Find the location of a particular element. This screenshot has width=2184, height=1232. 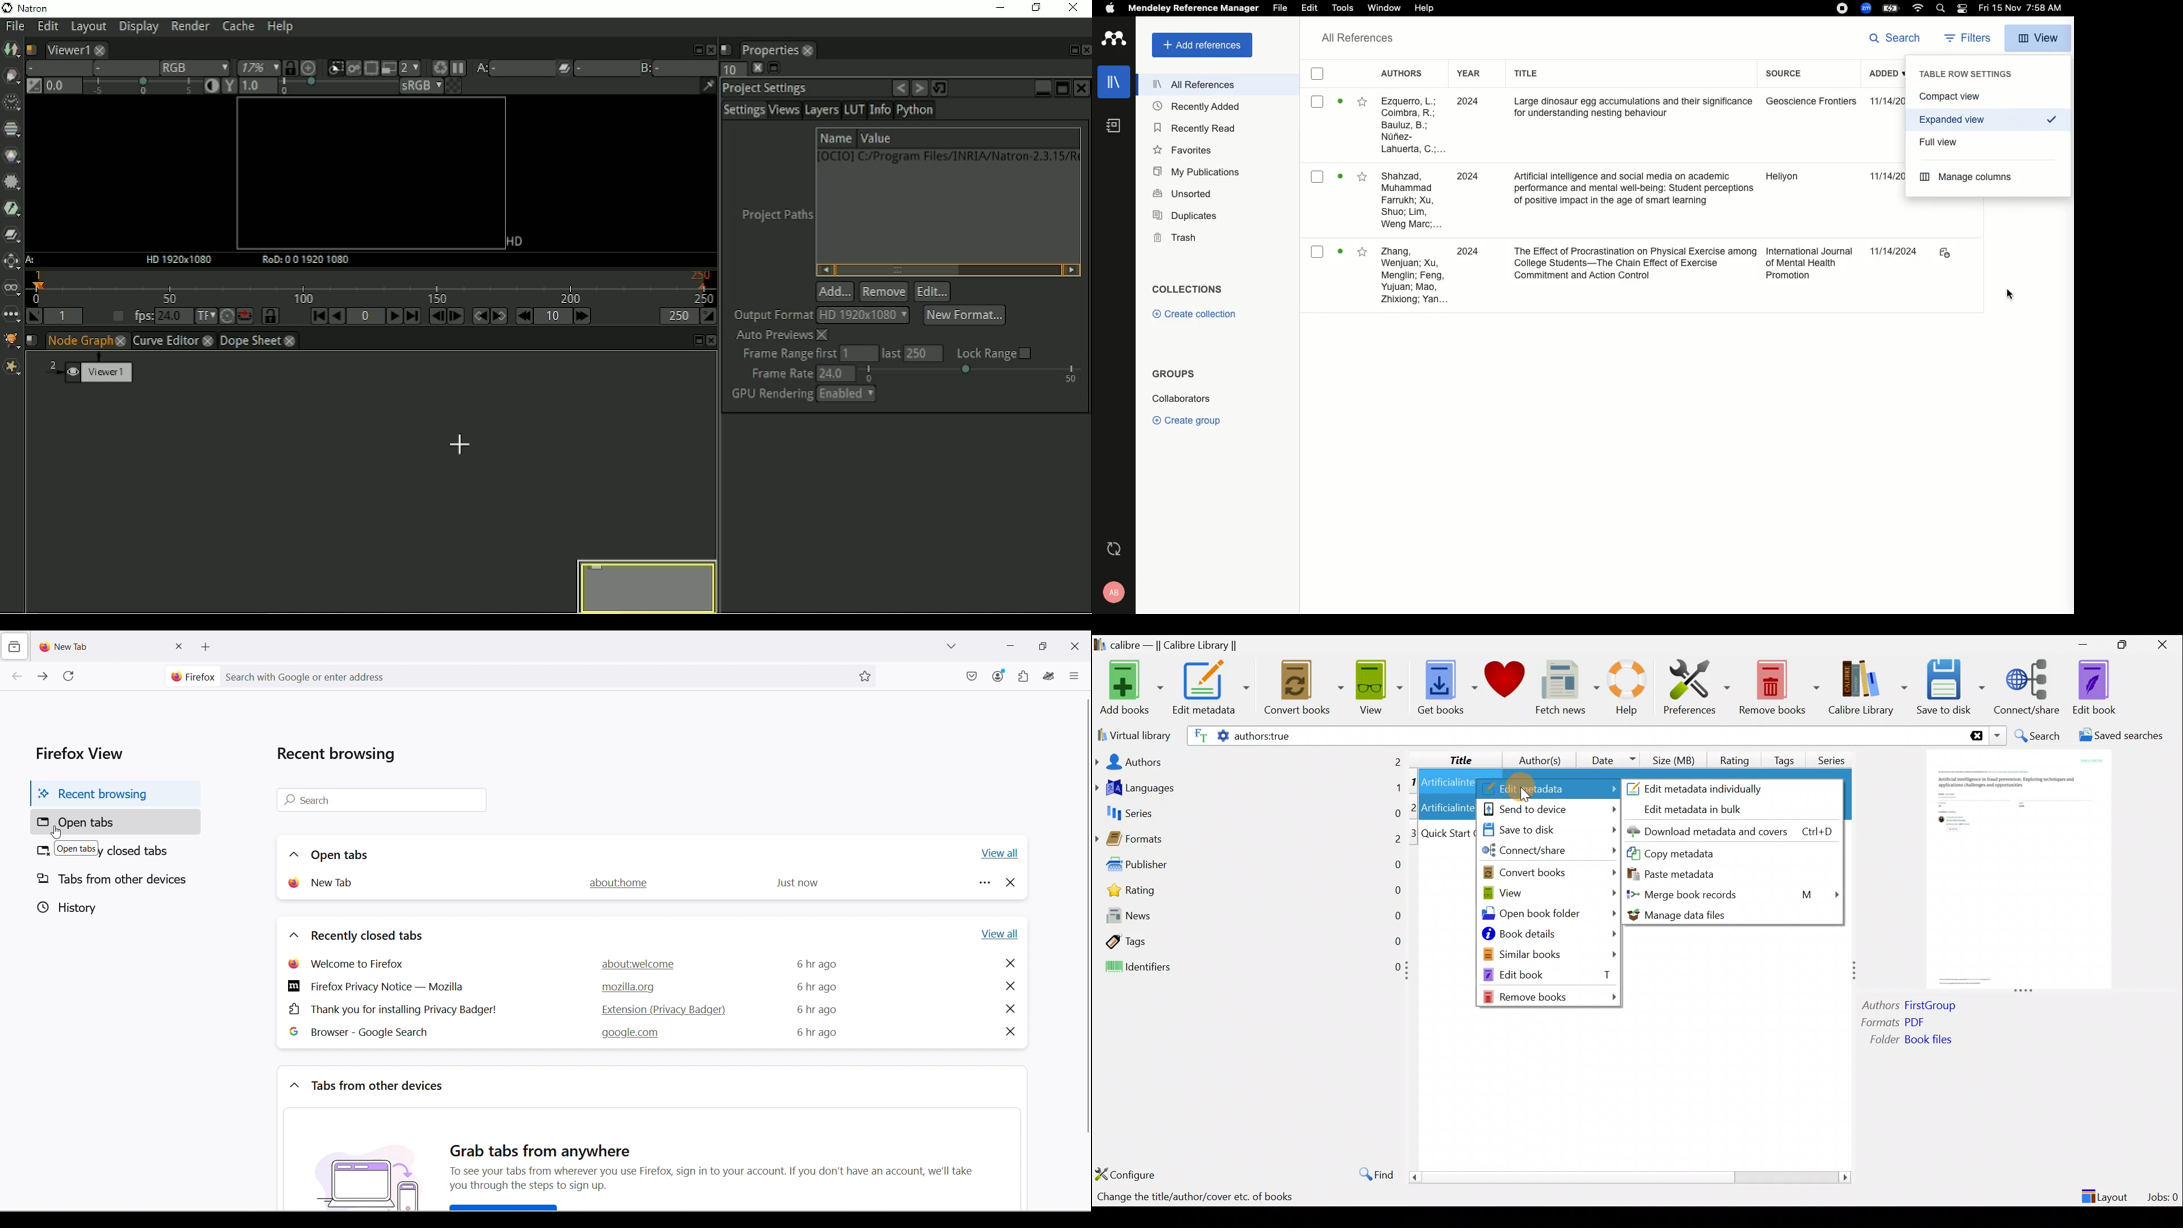

Rating is located at coordinates (1735, 758).